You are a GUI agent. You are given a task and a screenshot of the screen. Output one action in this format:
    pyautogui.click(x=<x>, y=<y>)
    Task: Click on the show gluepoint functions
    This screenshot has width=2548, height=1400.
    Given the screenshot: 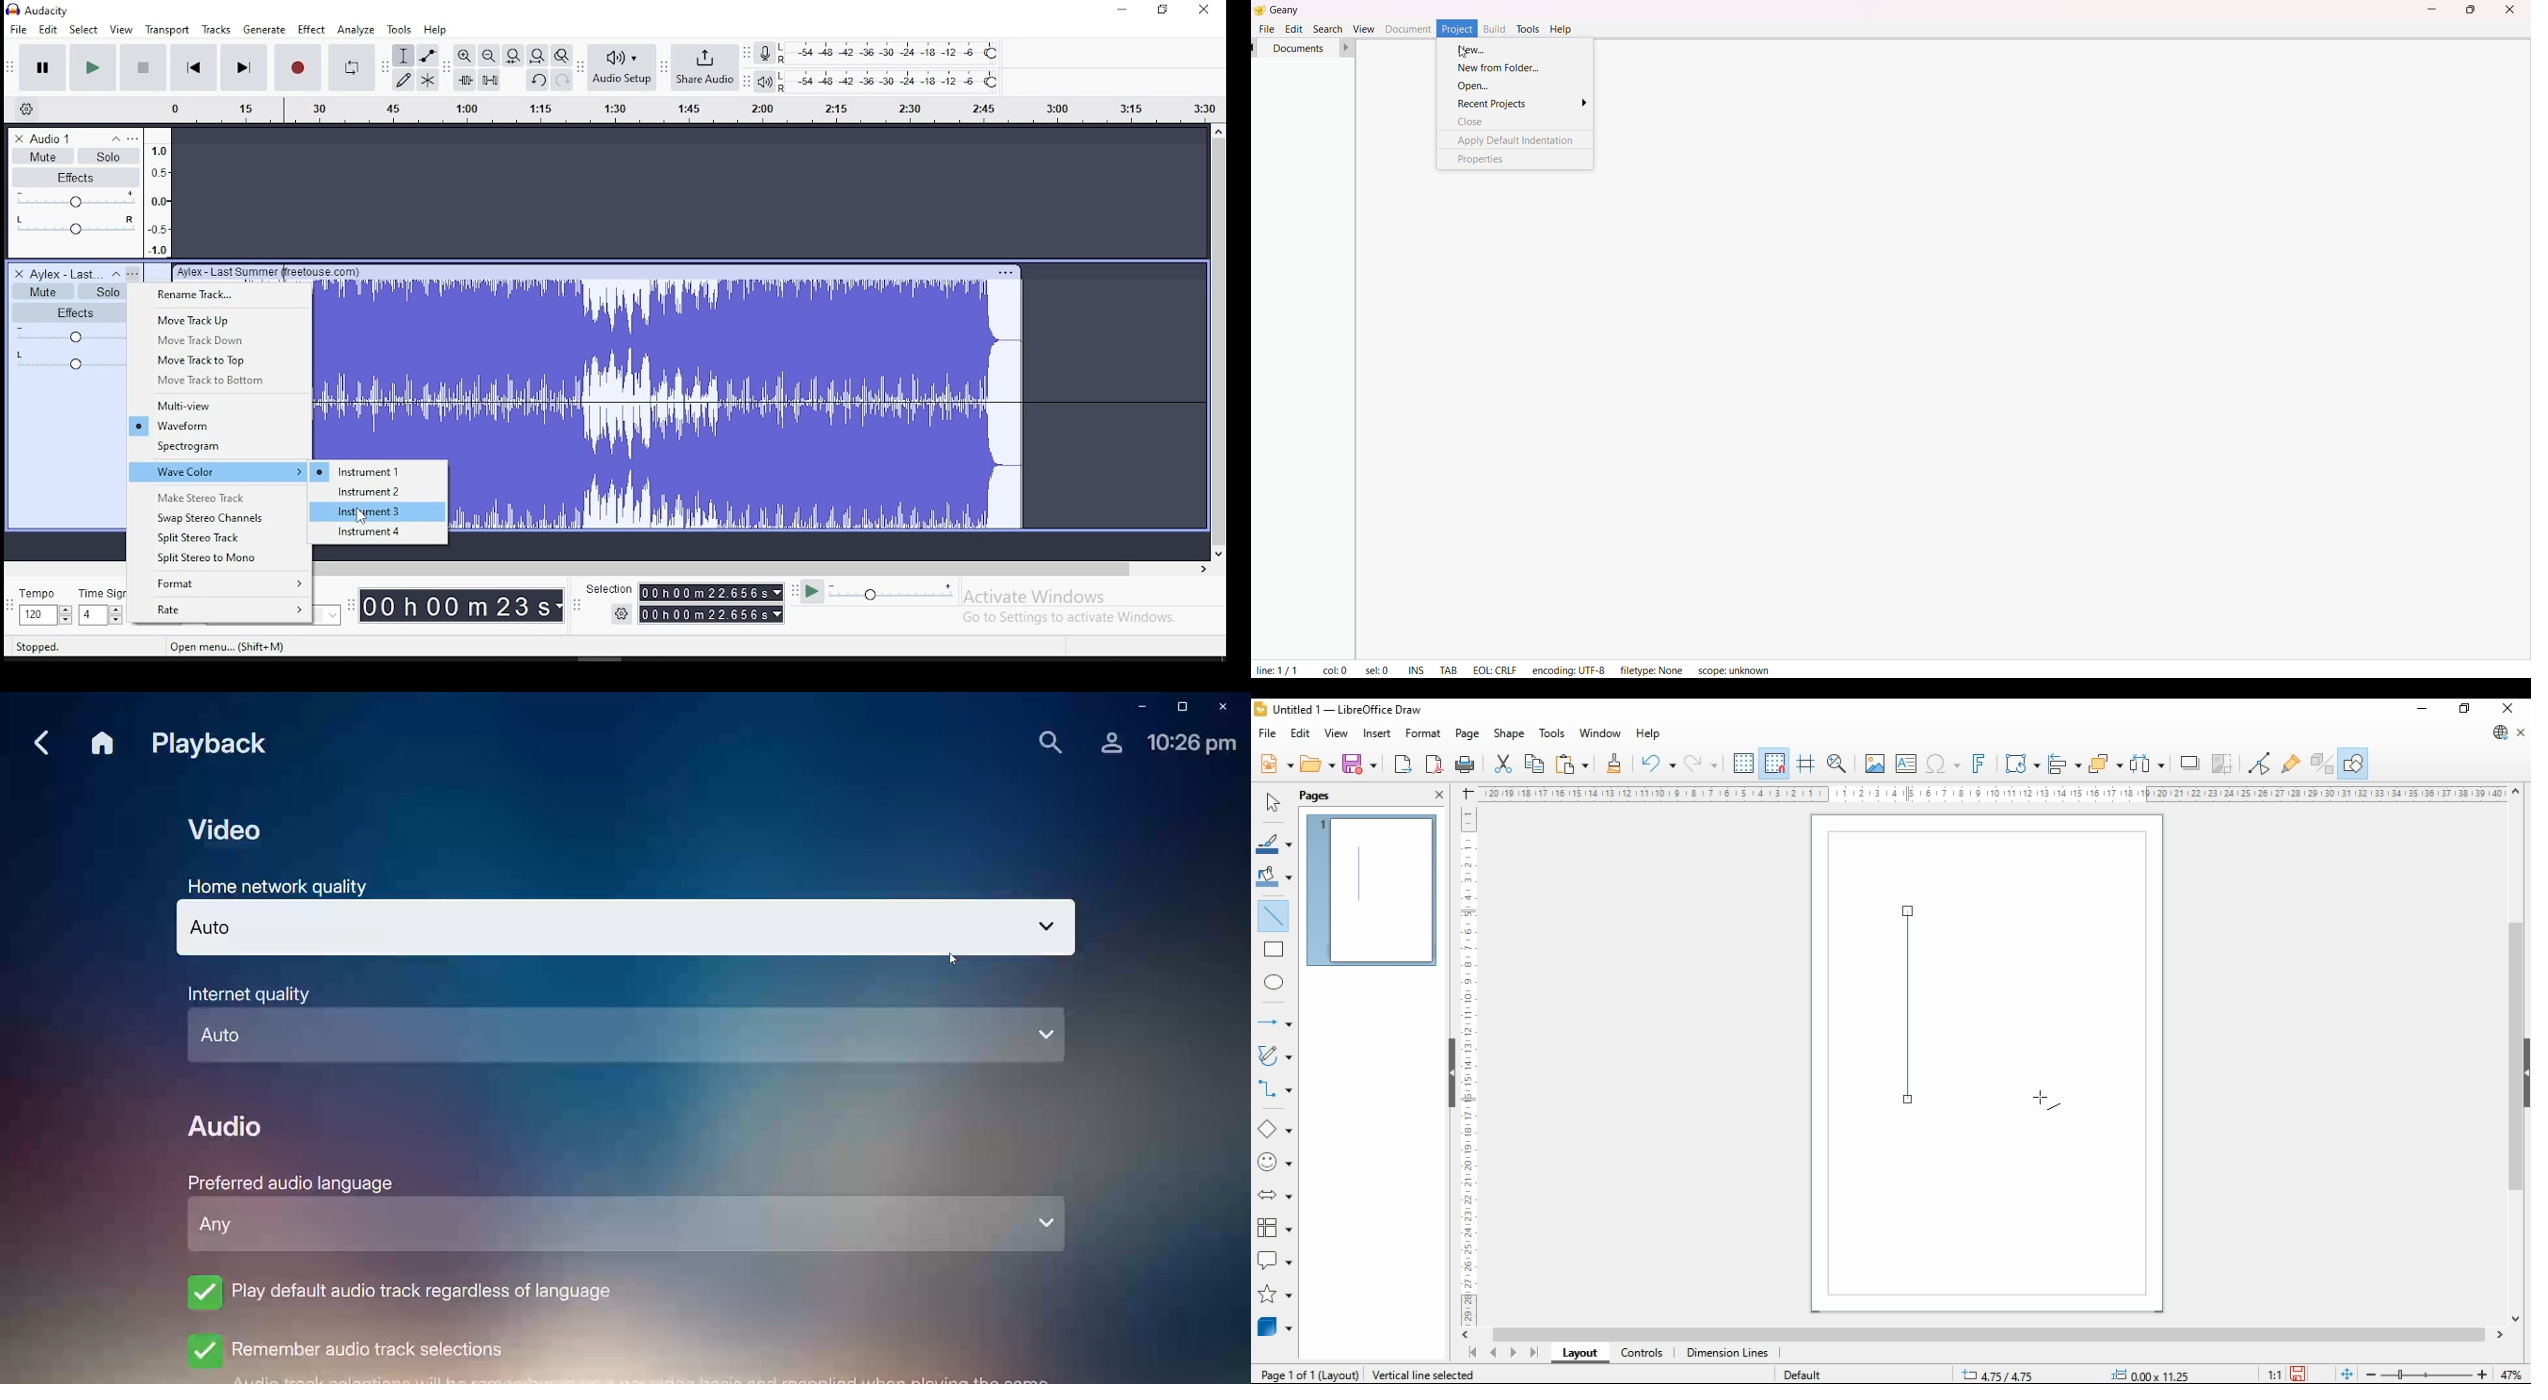 What is the action you would take?
    pyautogui.click(x=2291, y=763)
    